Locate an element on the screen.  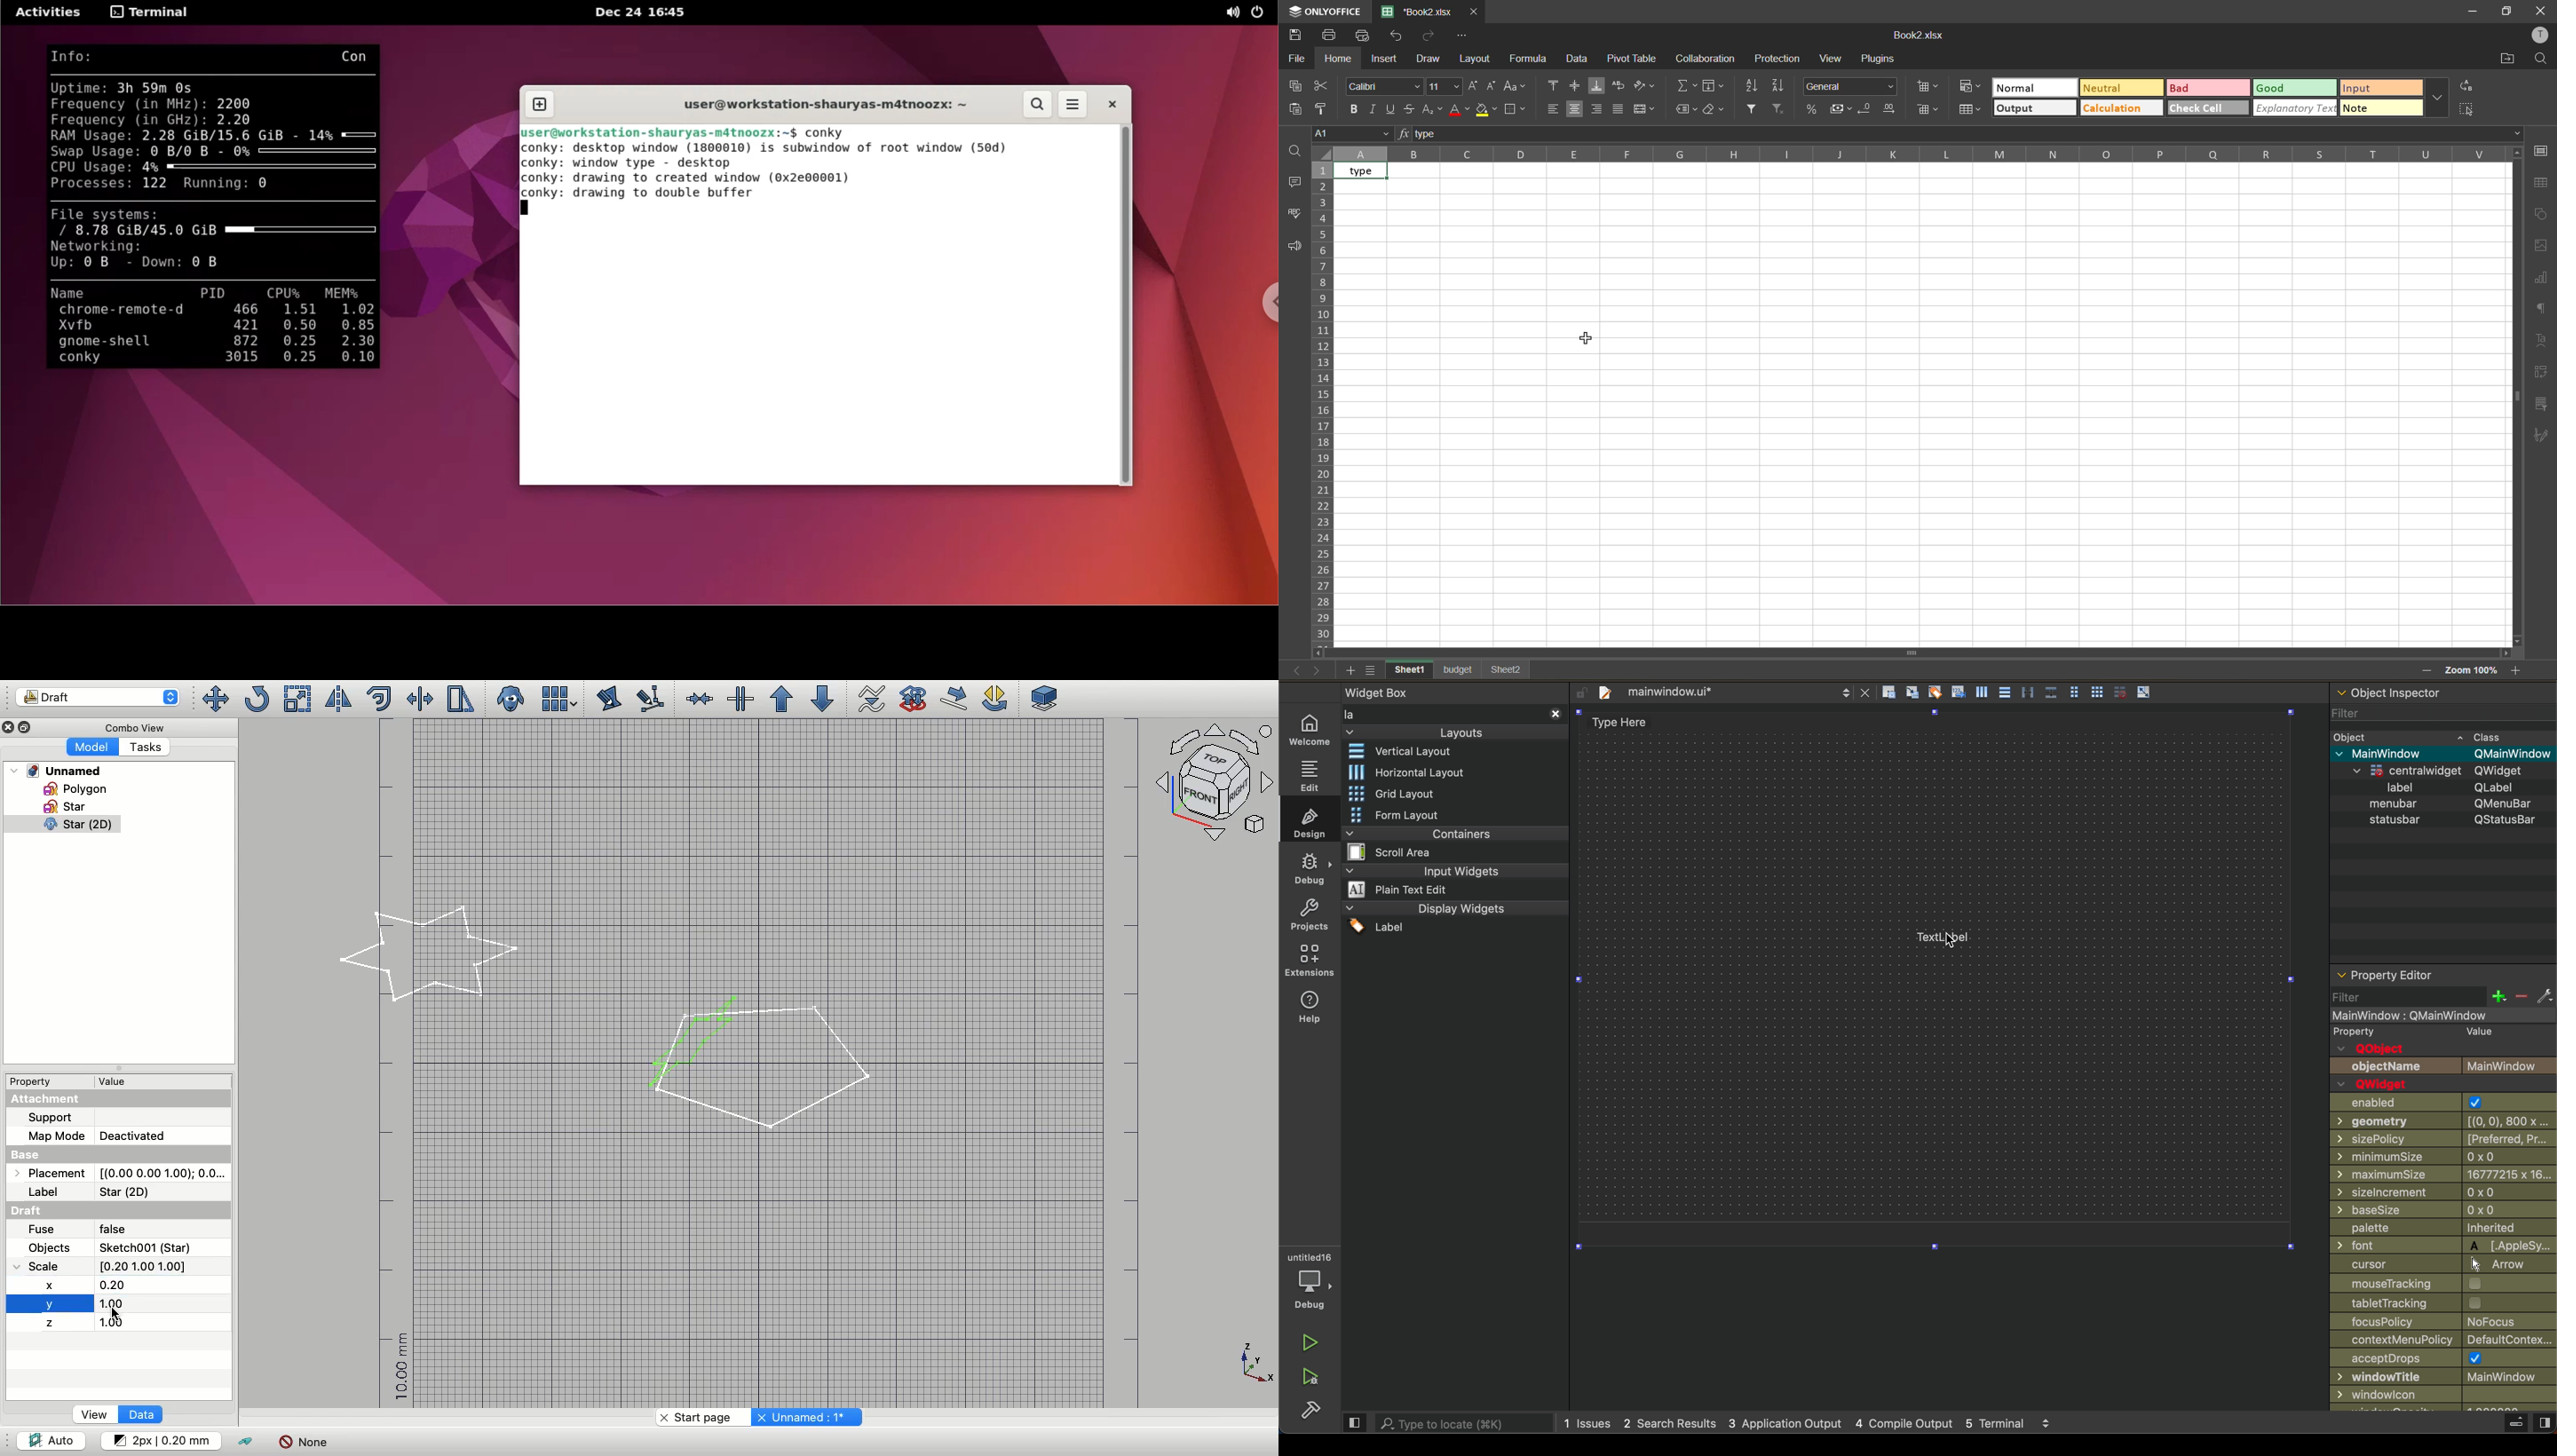
align middle is located at coordinates (1576, 85).